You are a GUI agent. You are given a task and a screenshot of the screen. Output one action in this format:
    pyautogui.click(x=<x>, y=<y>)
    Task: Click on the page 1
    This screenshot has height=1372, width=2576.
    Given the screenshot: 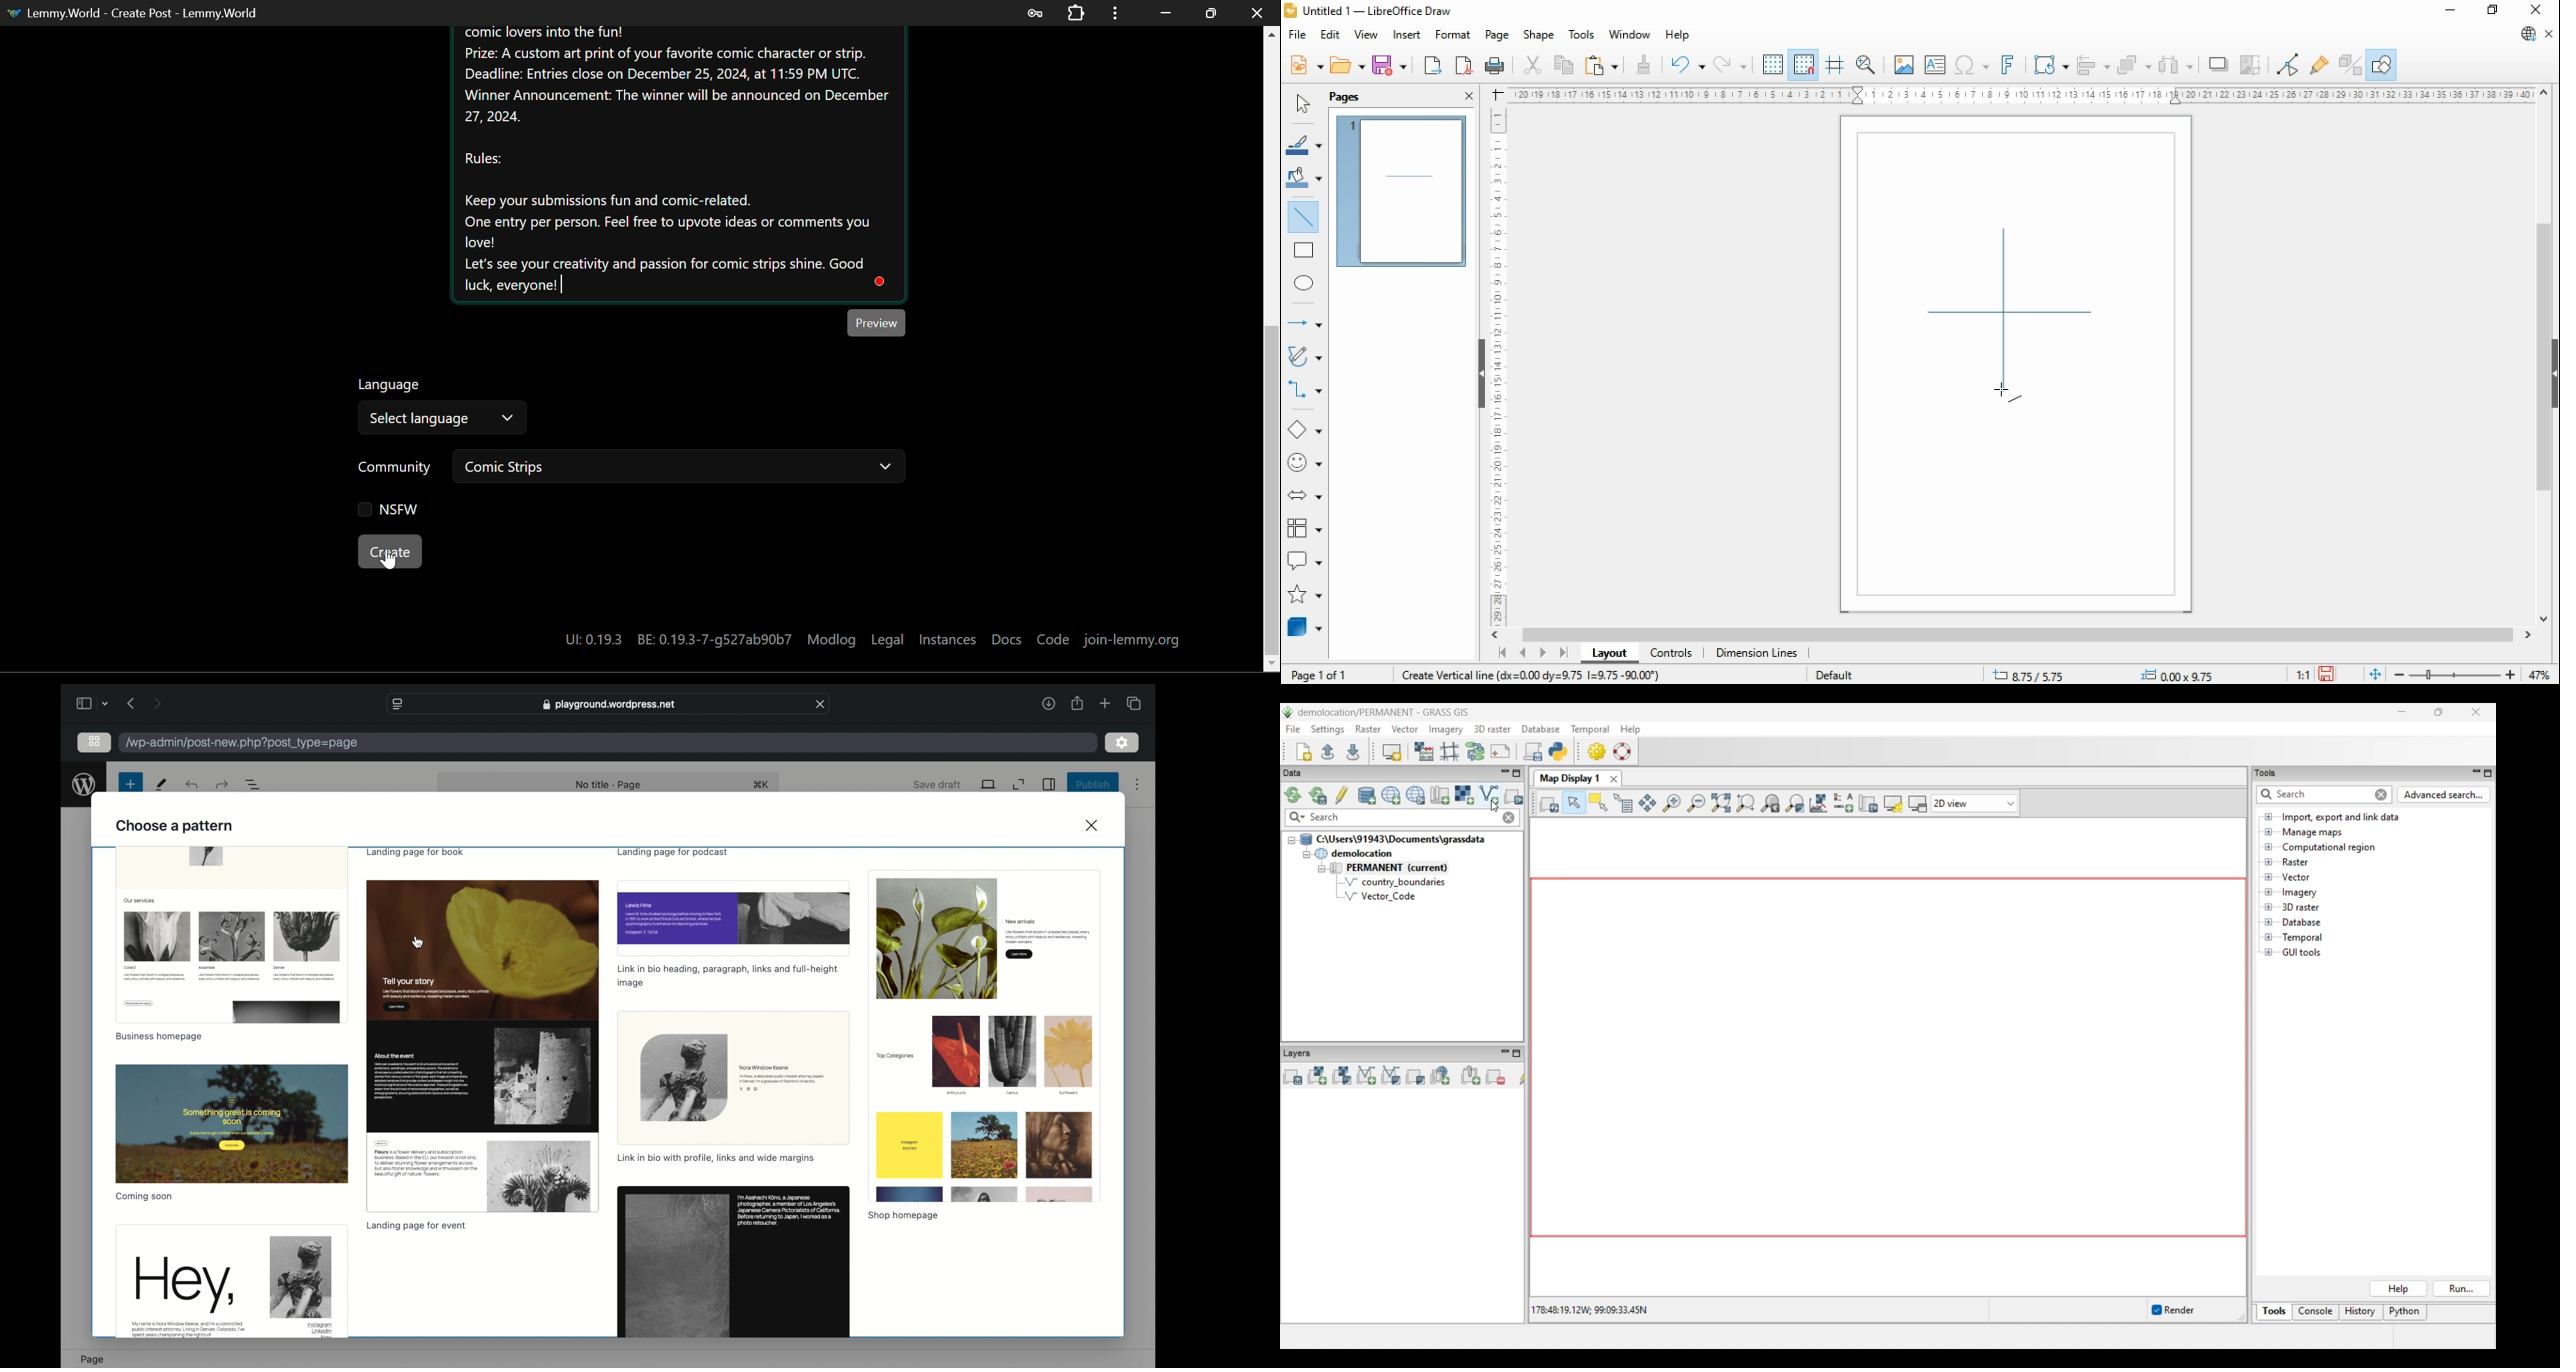 What is the action you would take?
    pyautogui.click(x=1402, y=191)
    